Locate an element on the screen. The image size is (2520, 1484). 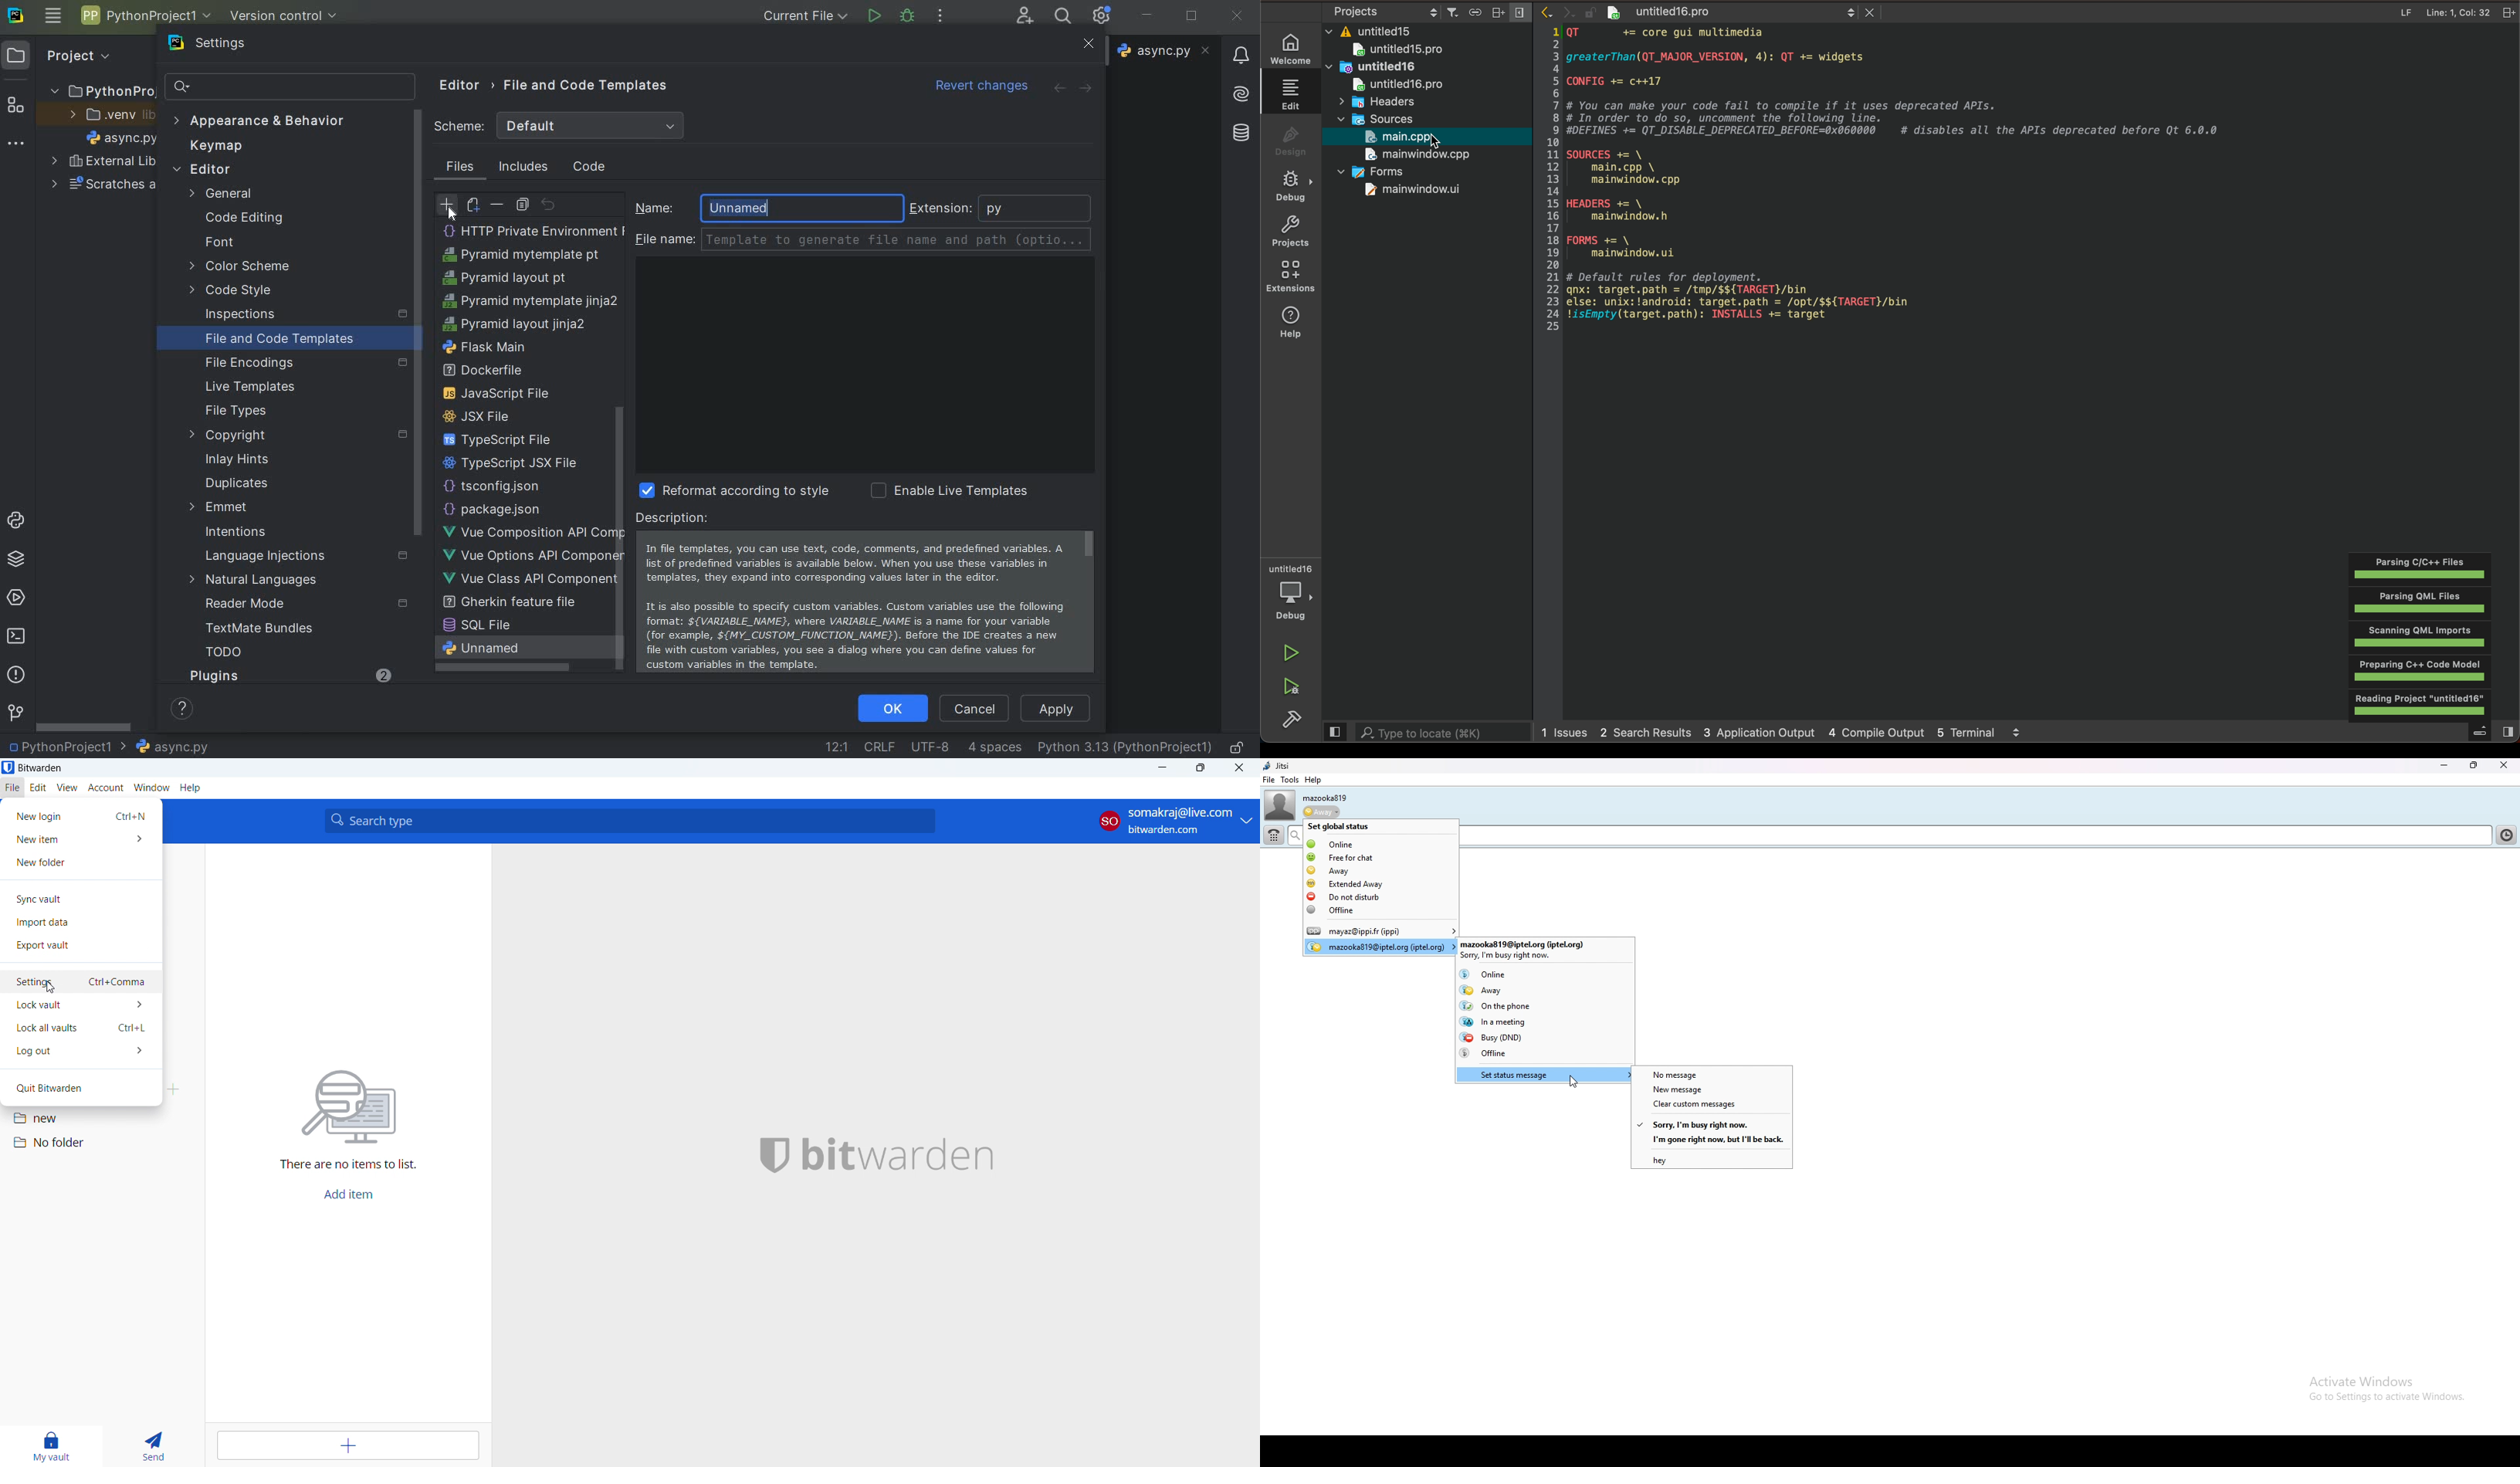
help is located at coordinates (1312, 780).